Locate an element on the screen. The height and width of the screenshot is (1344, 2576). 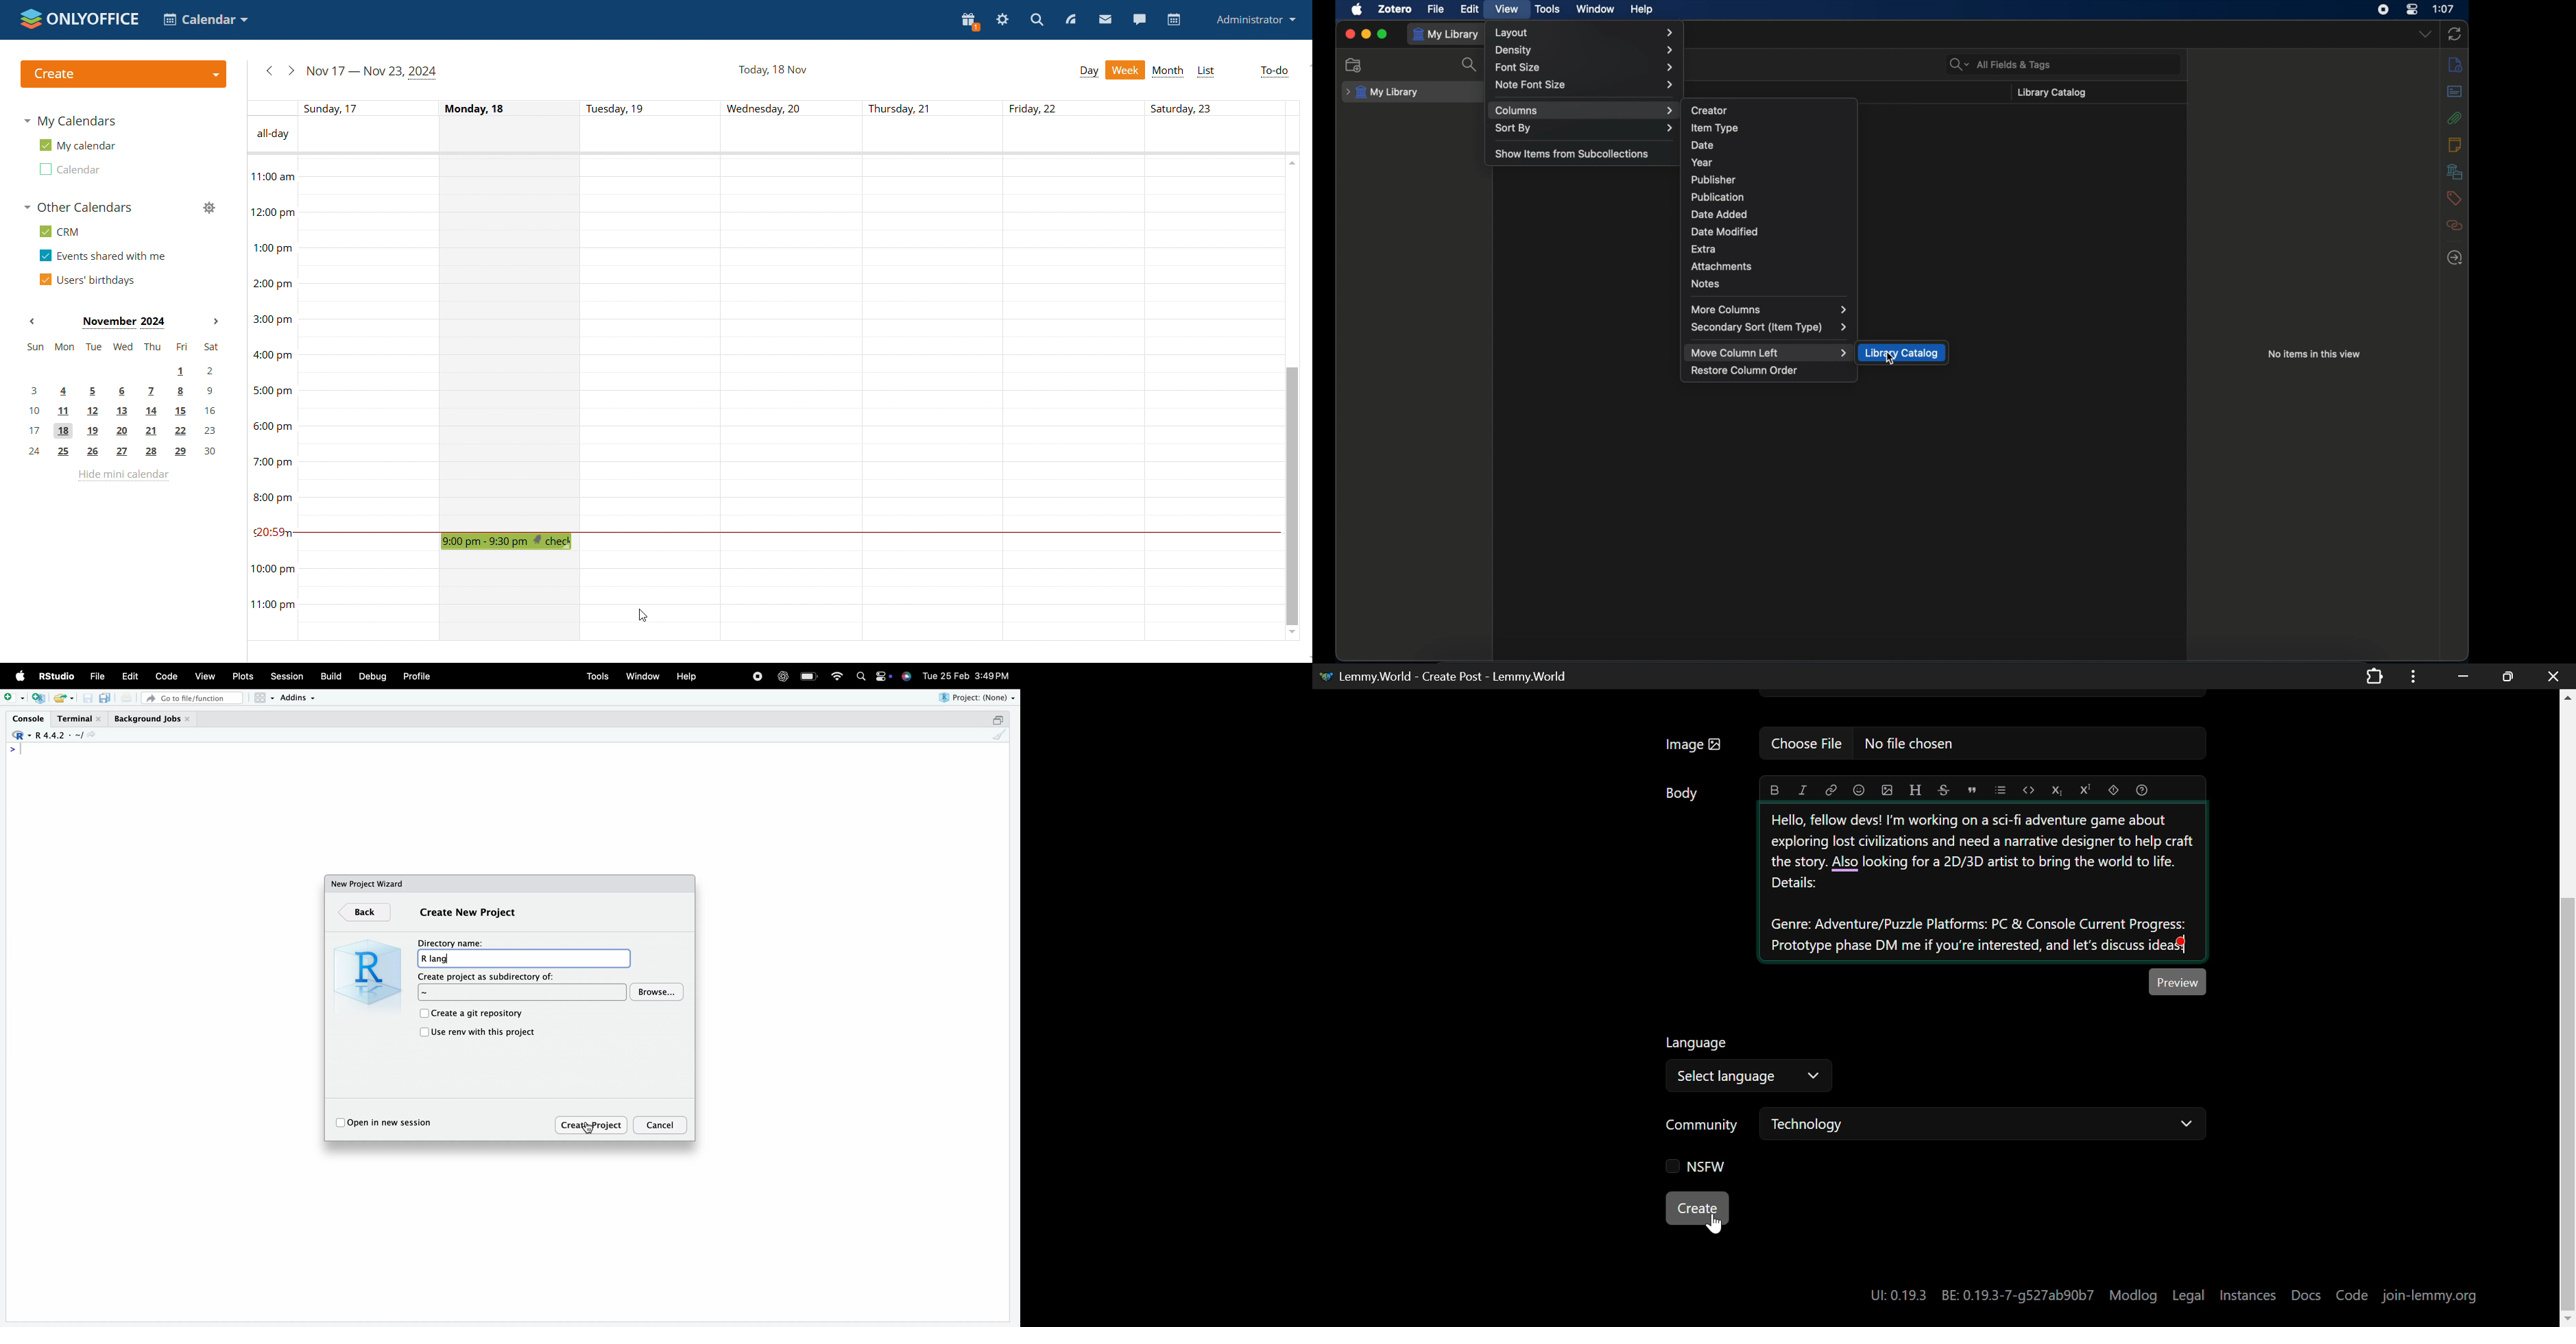
Cancel is located at coordinates (662, 1125).